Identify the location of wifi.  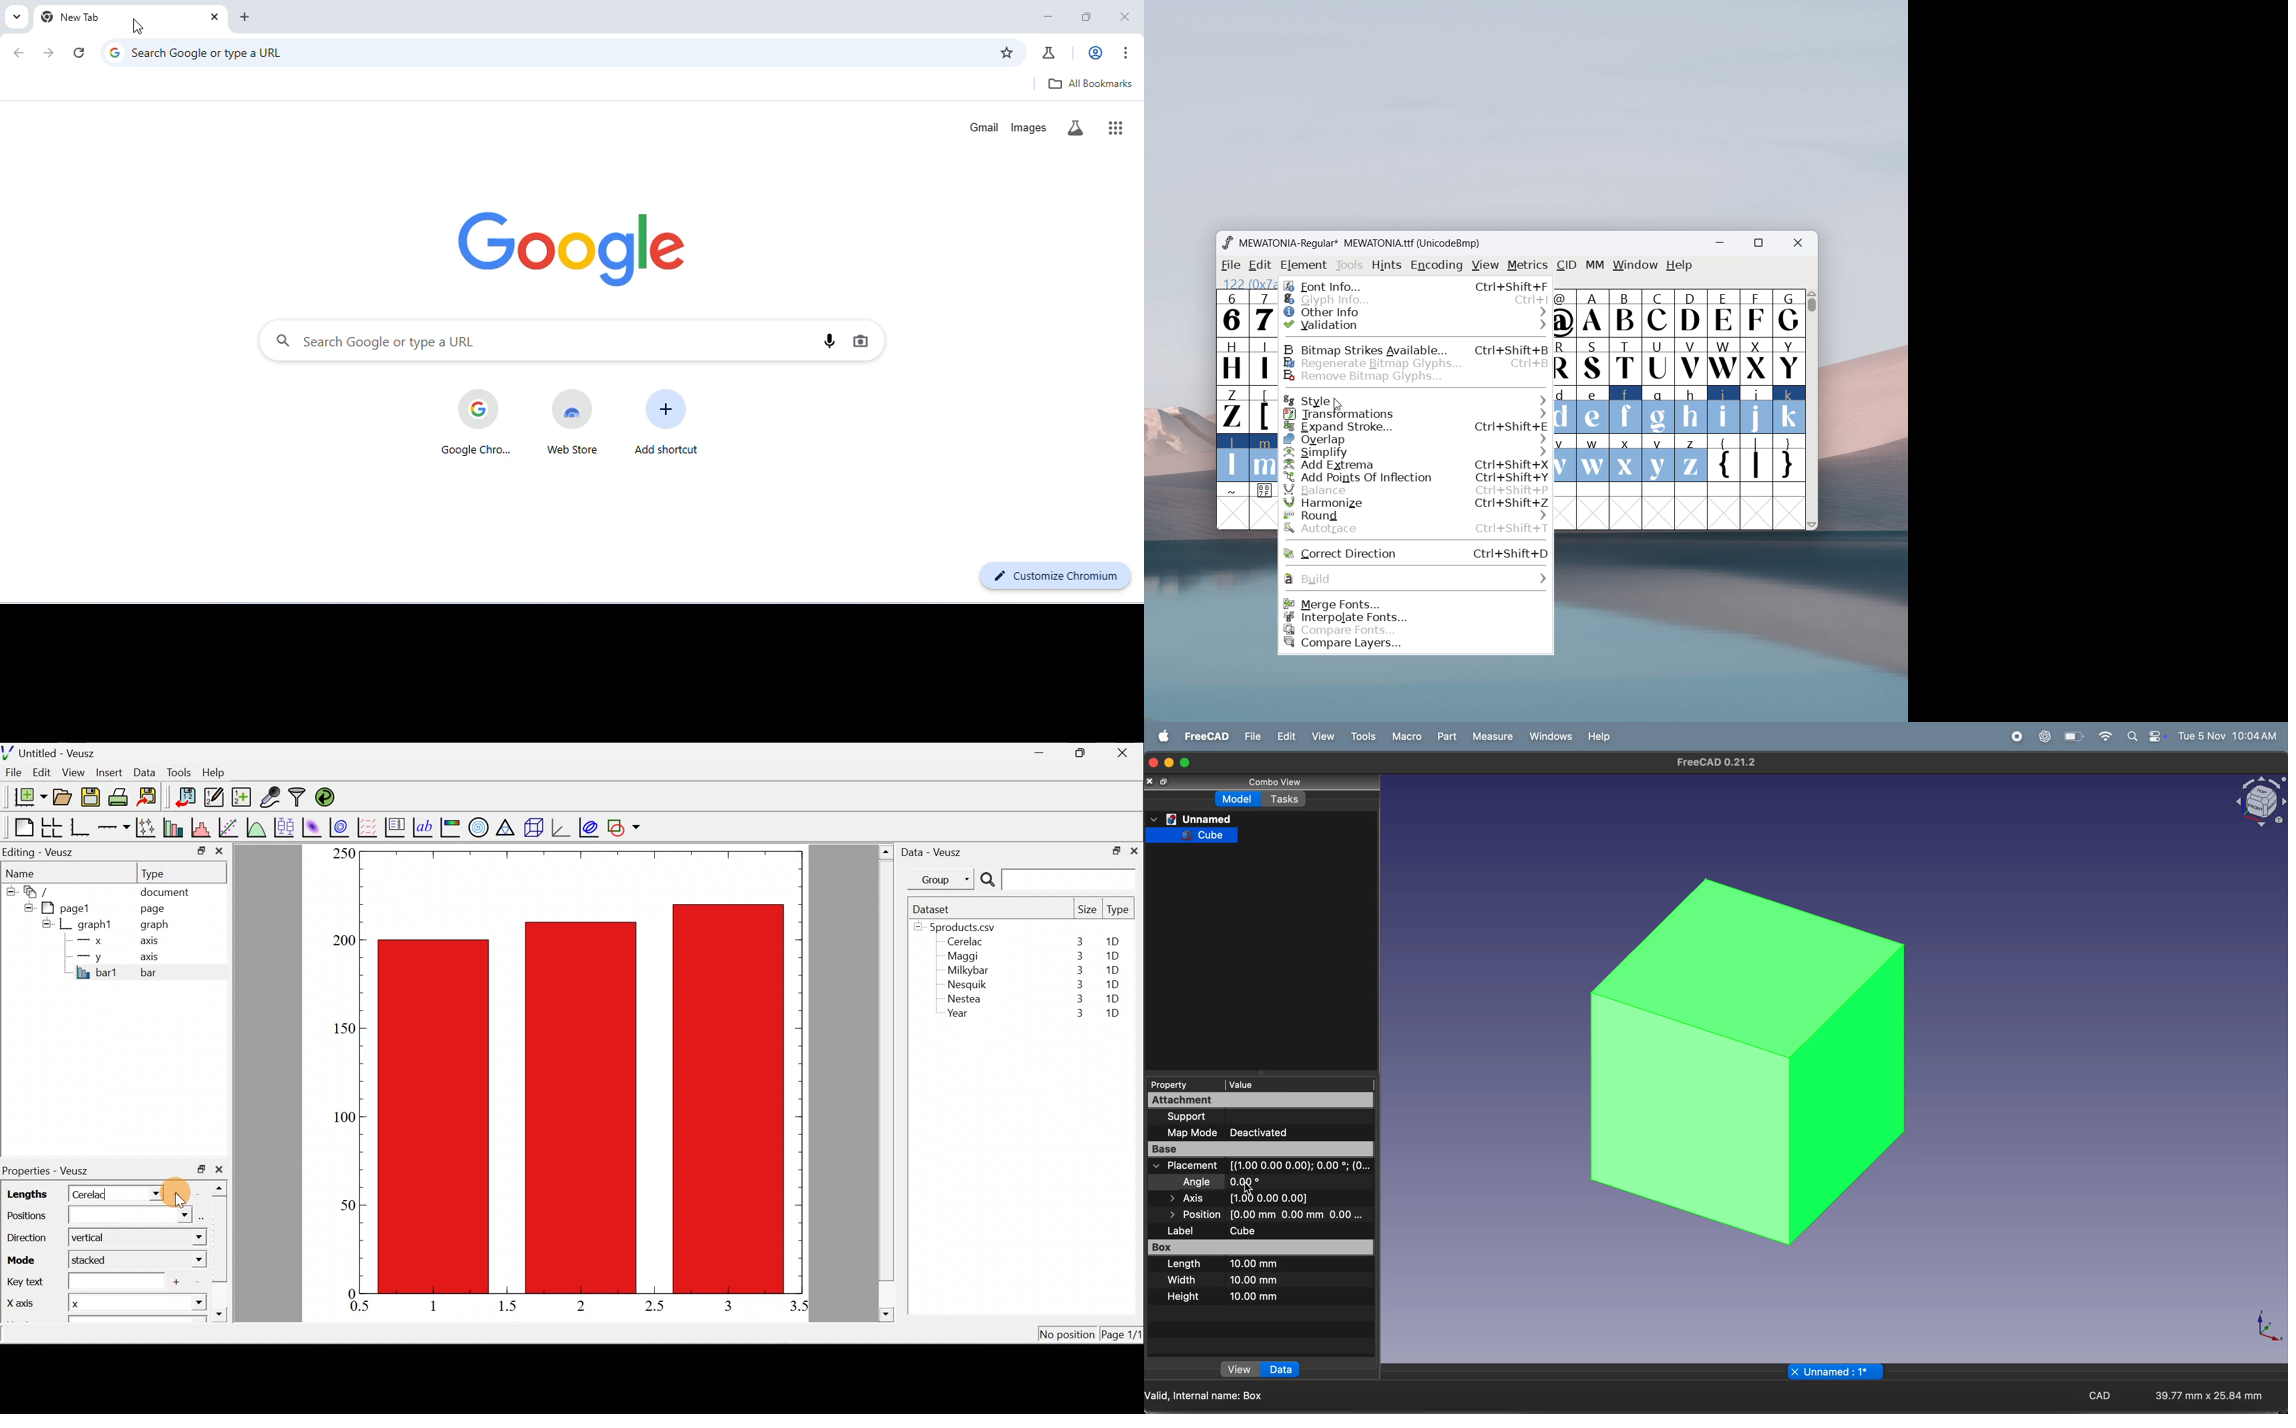
(2073, 735).